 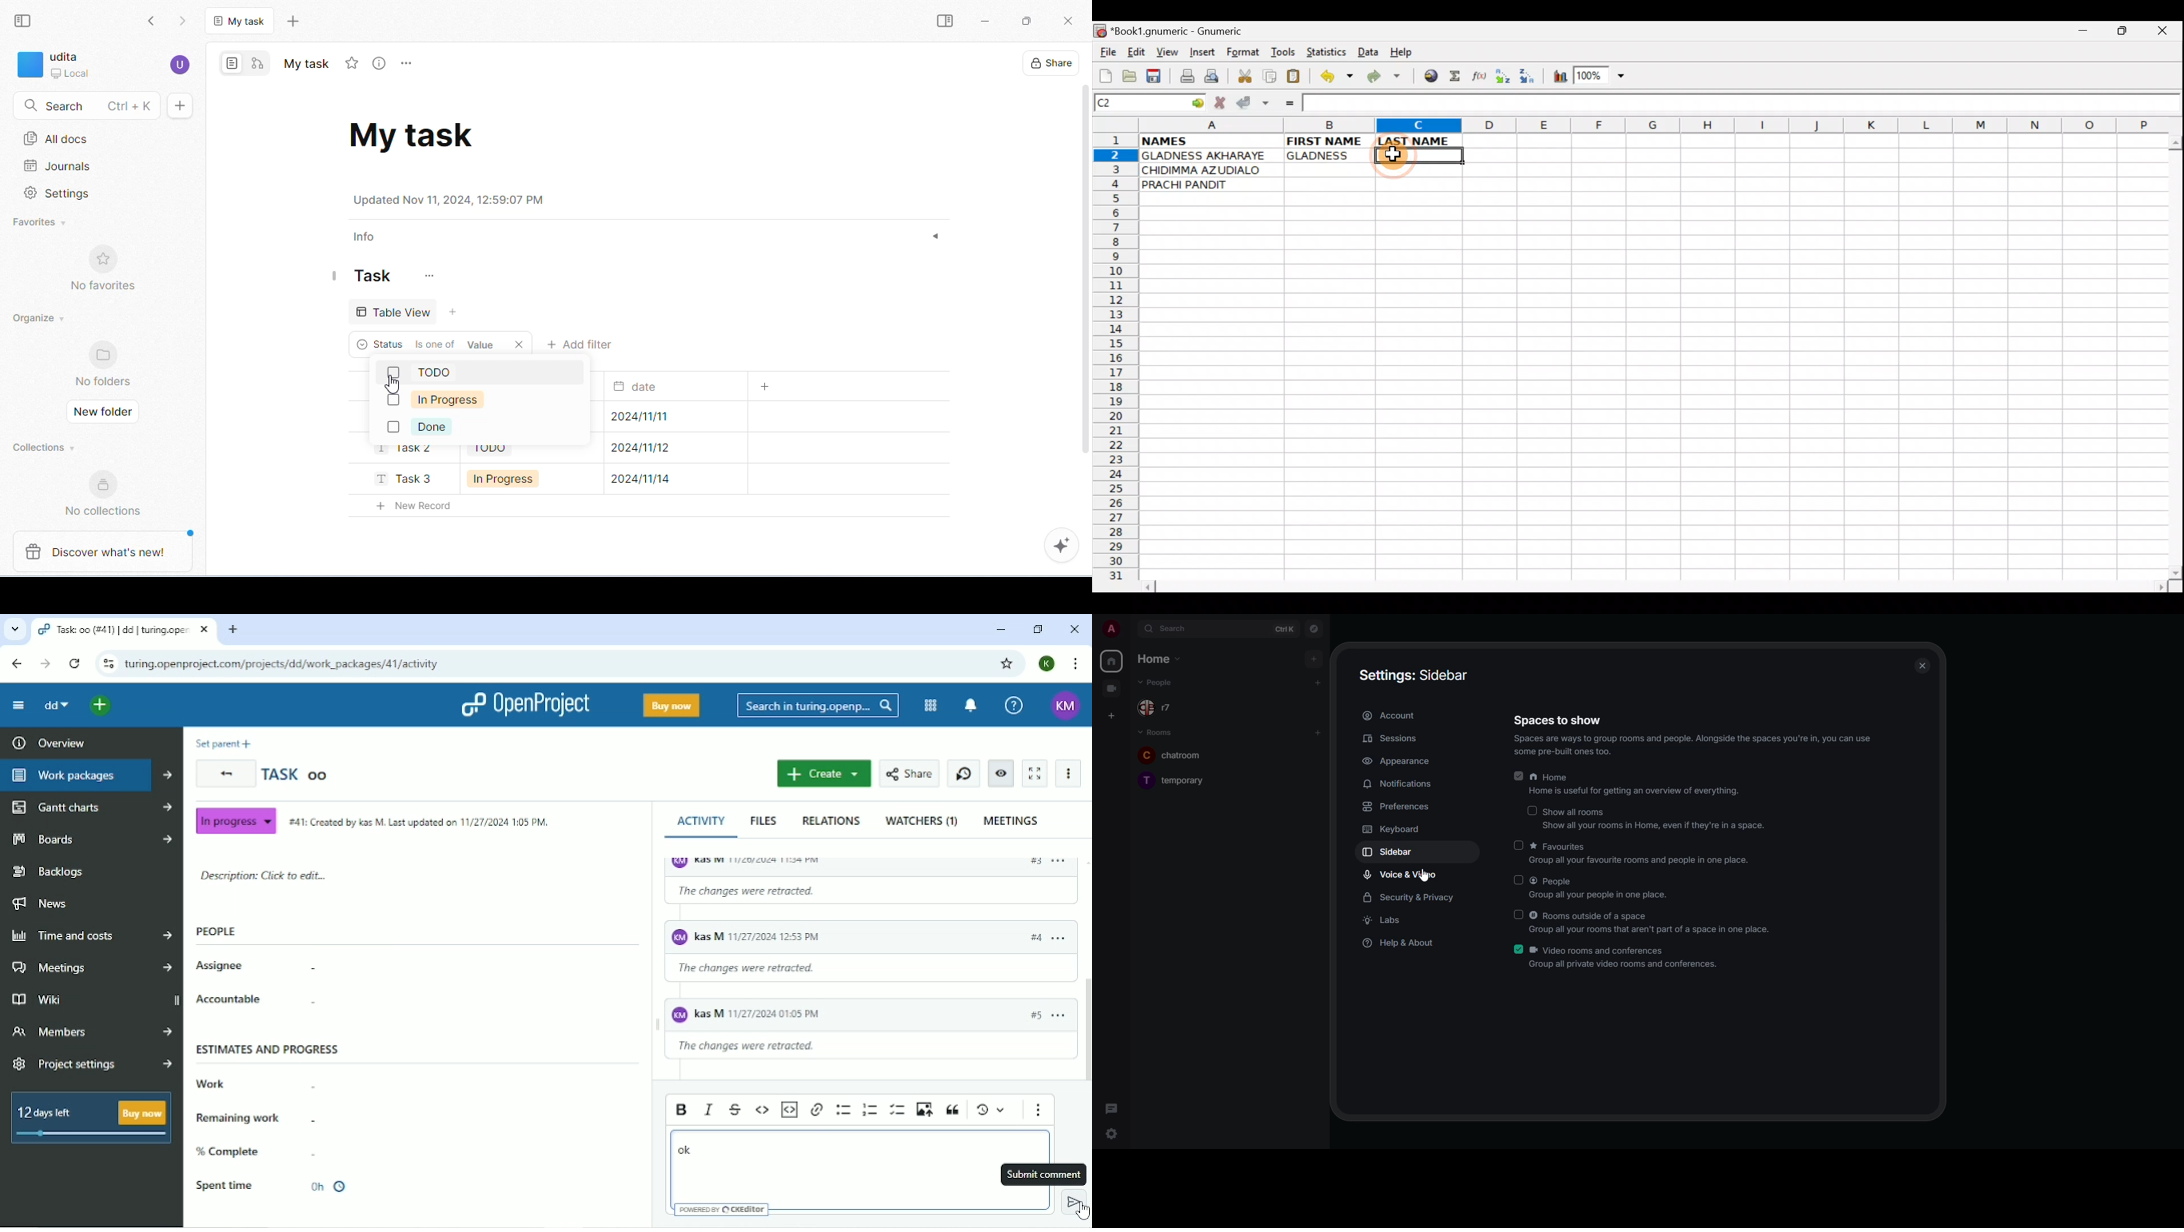 I want to click on chatroom, so click(x=1175, y=754).